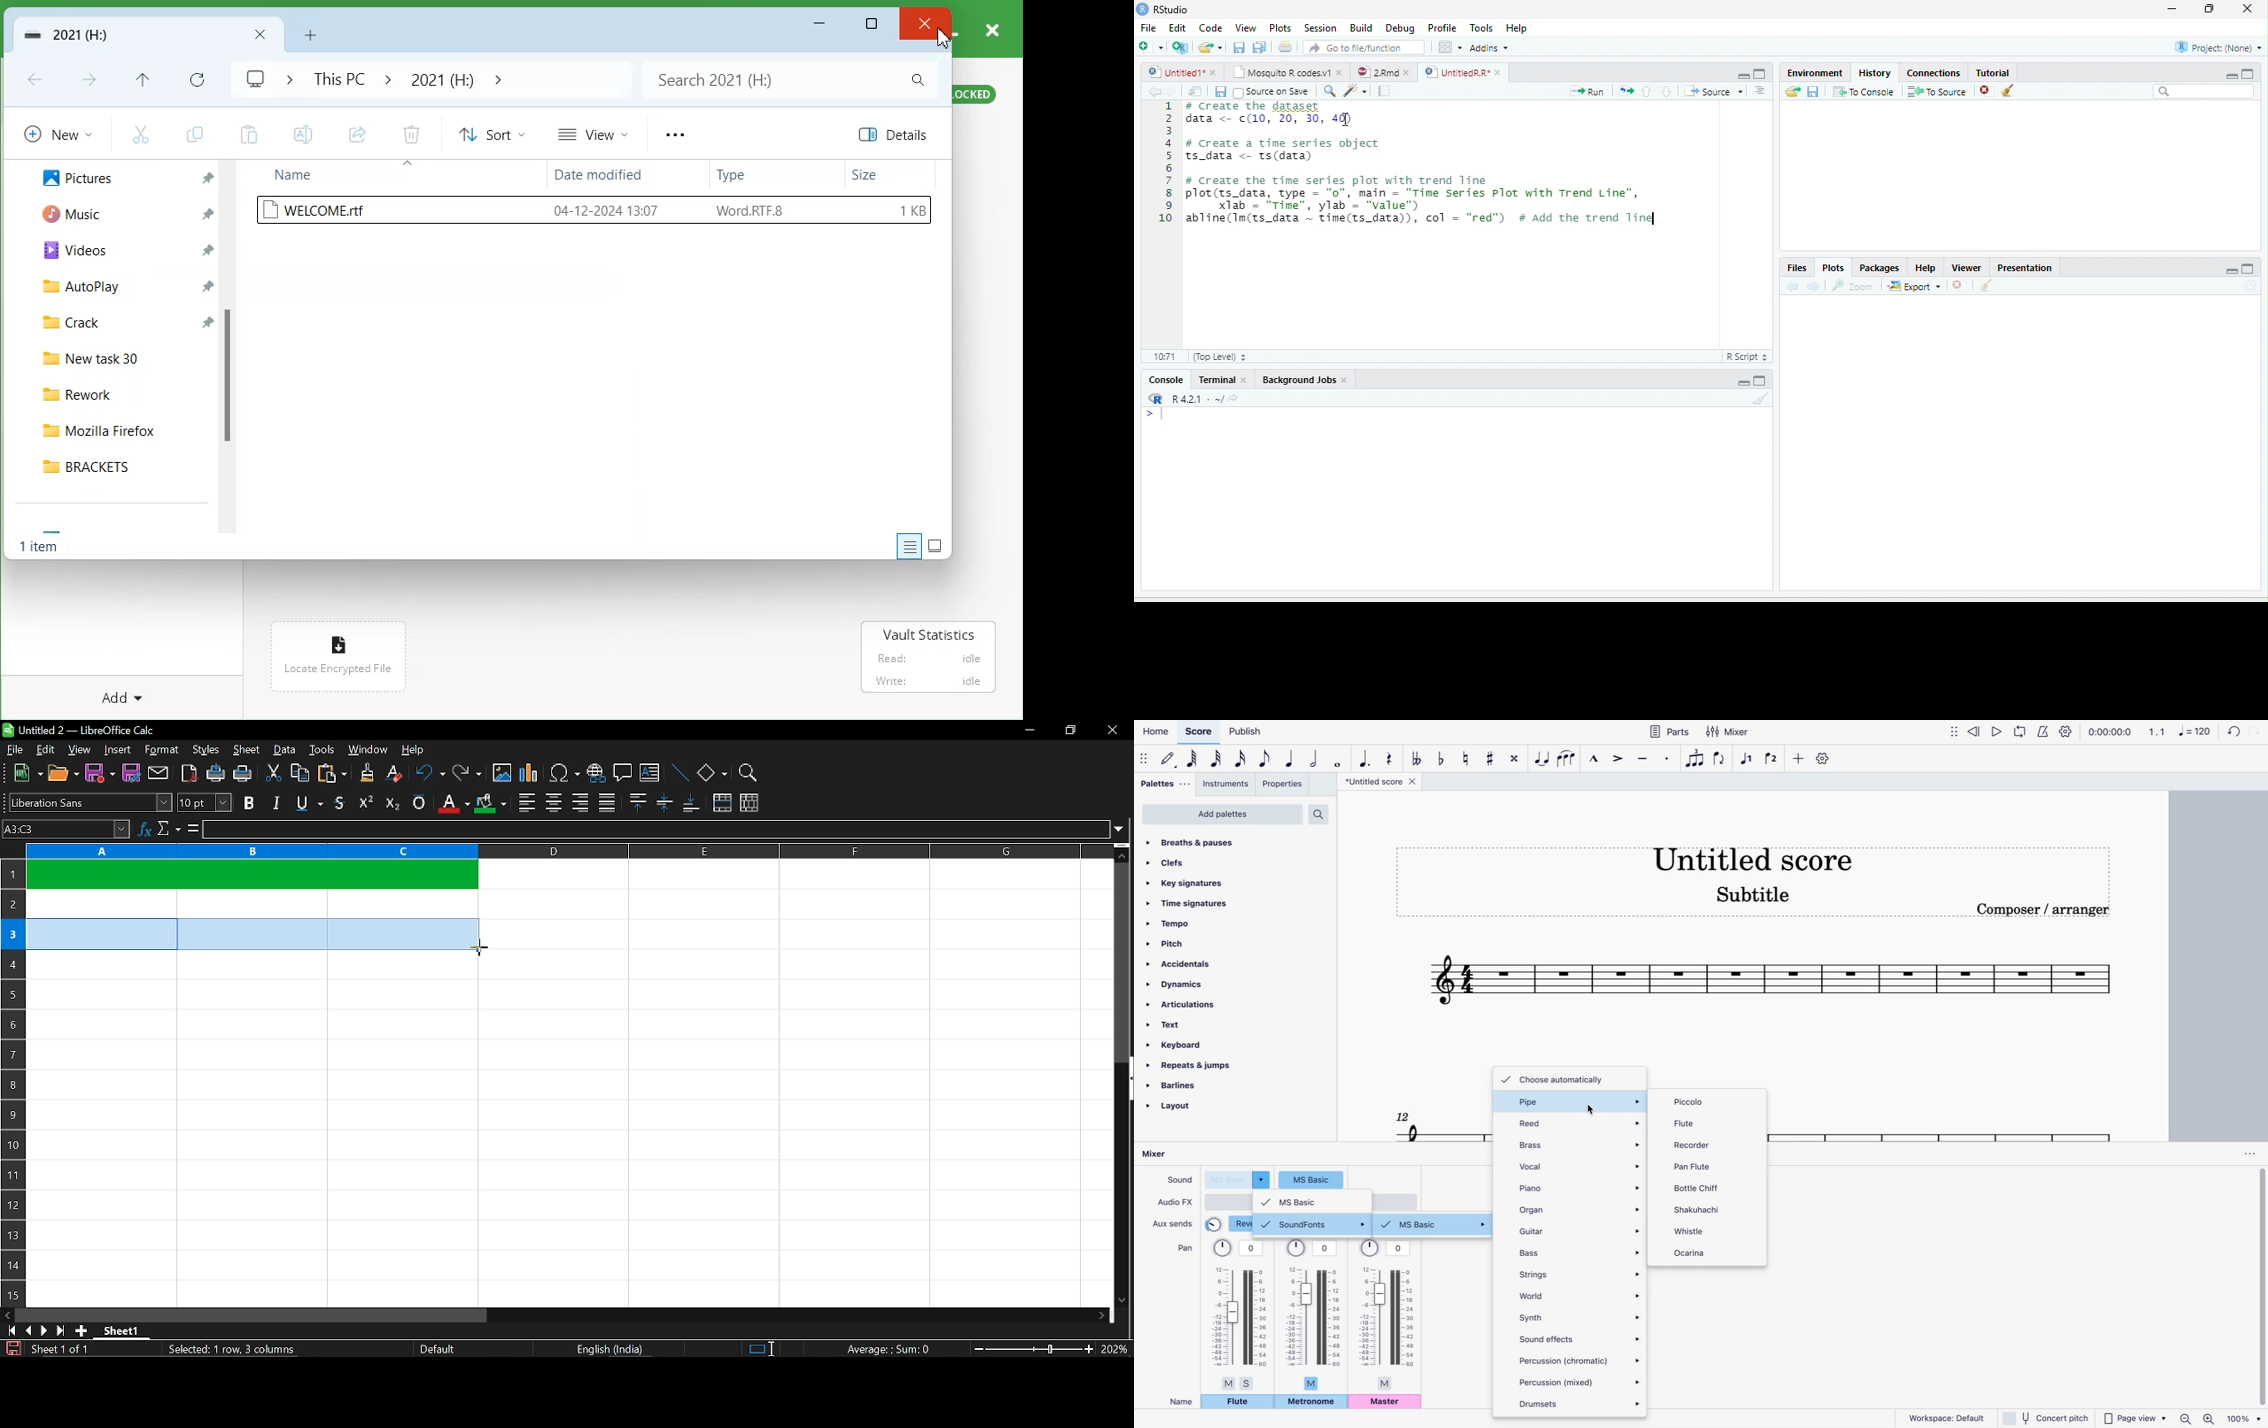 The width and height of the screenshot is (2268, 1428). Describe the element at coordinates (1797, 268) in the screenshot. I see `Files` at that location.